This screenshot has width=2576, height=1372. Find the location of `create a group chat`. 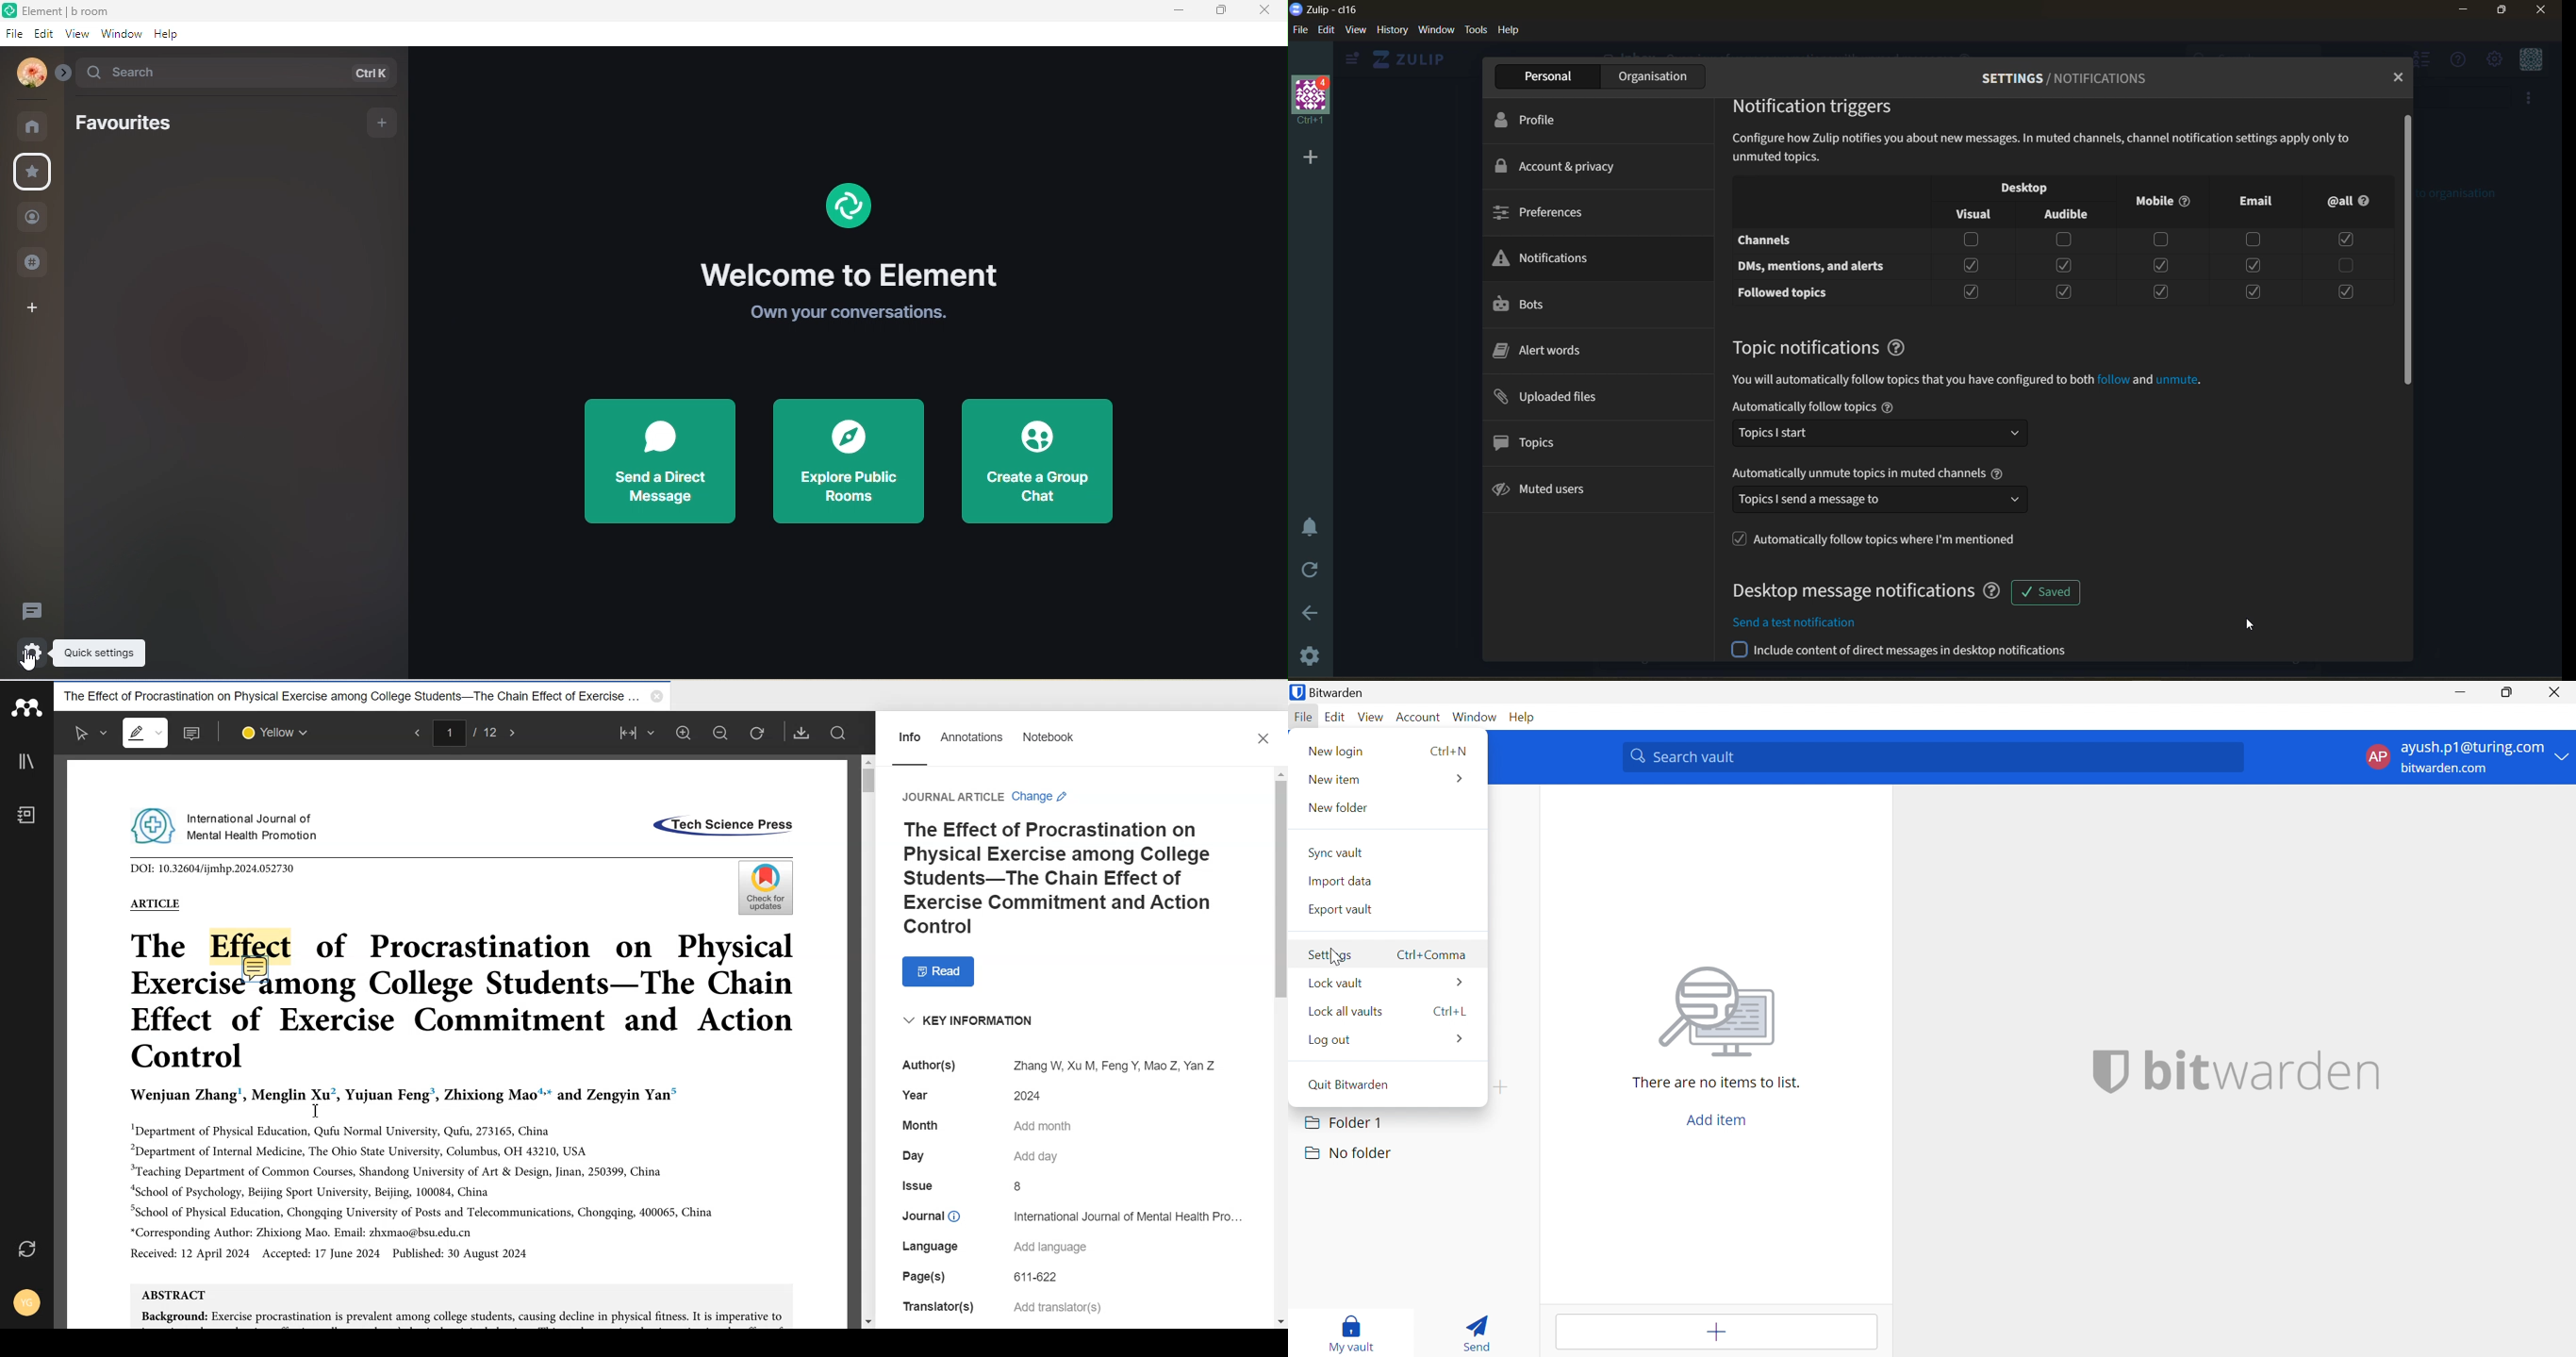

create a group chat is located at coordinates (1041, 459).